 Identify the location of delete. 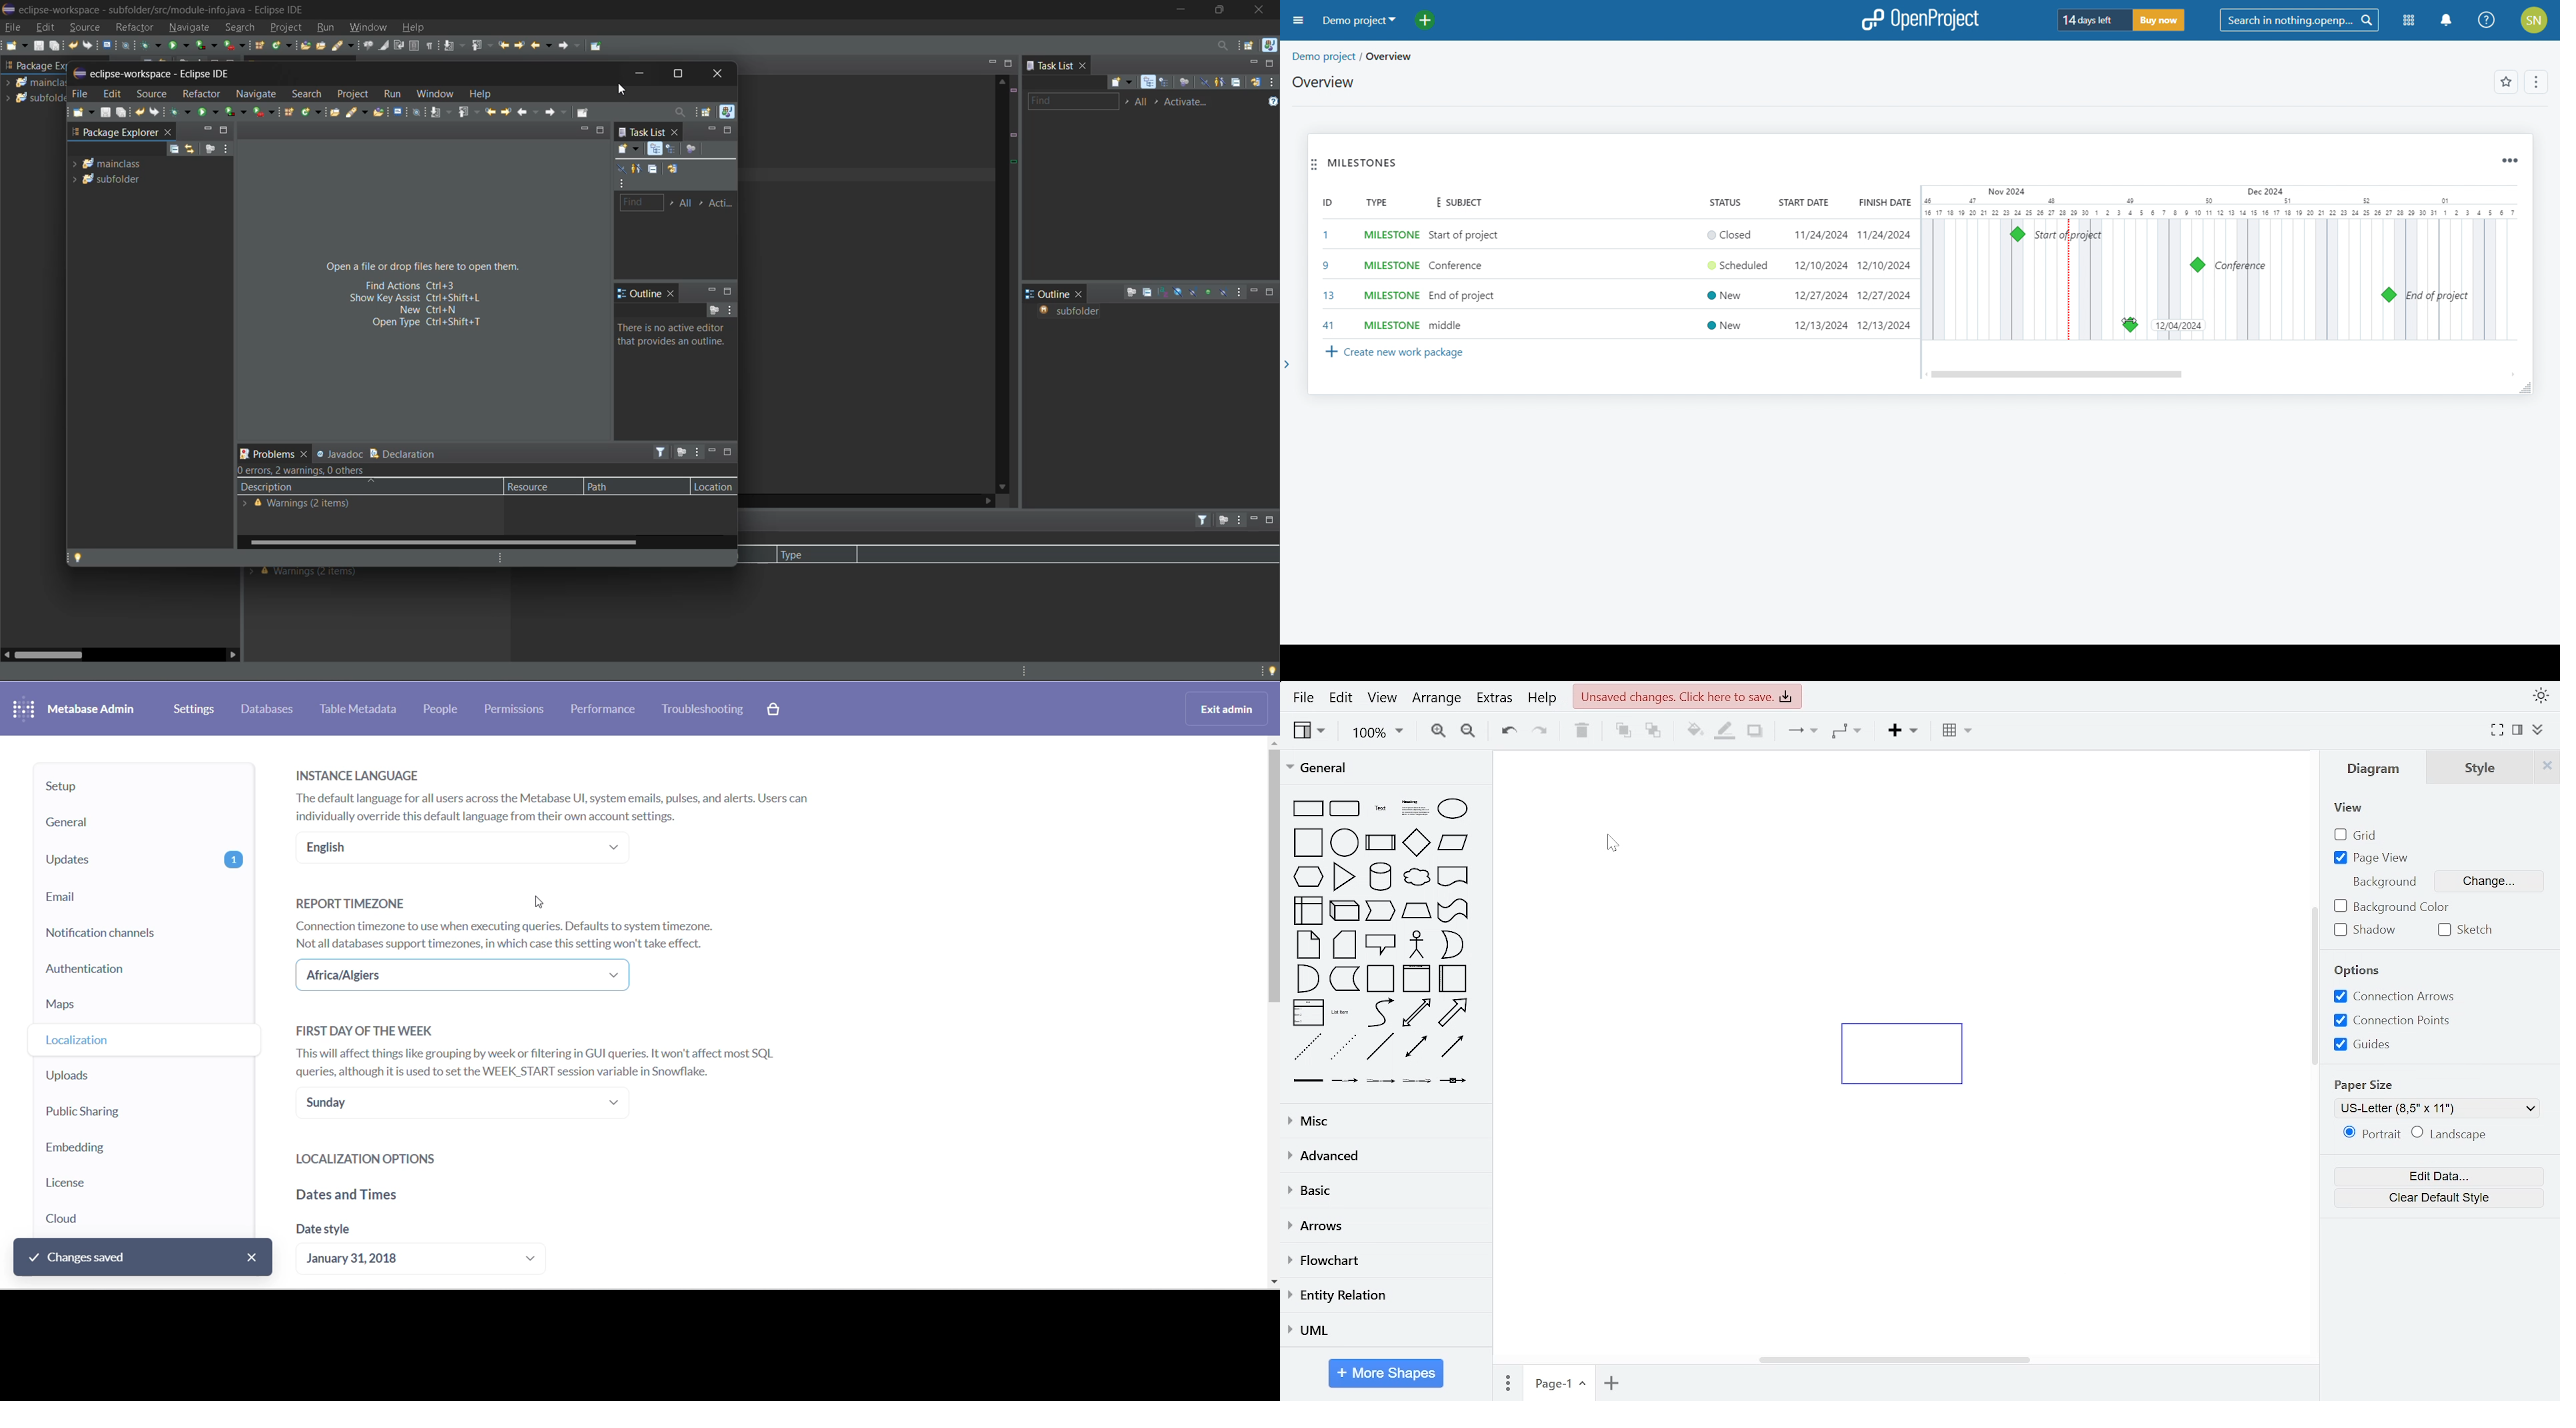
(1580, 732).